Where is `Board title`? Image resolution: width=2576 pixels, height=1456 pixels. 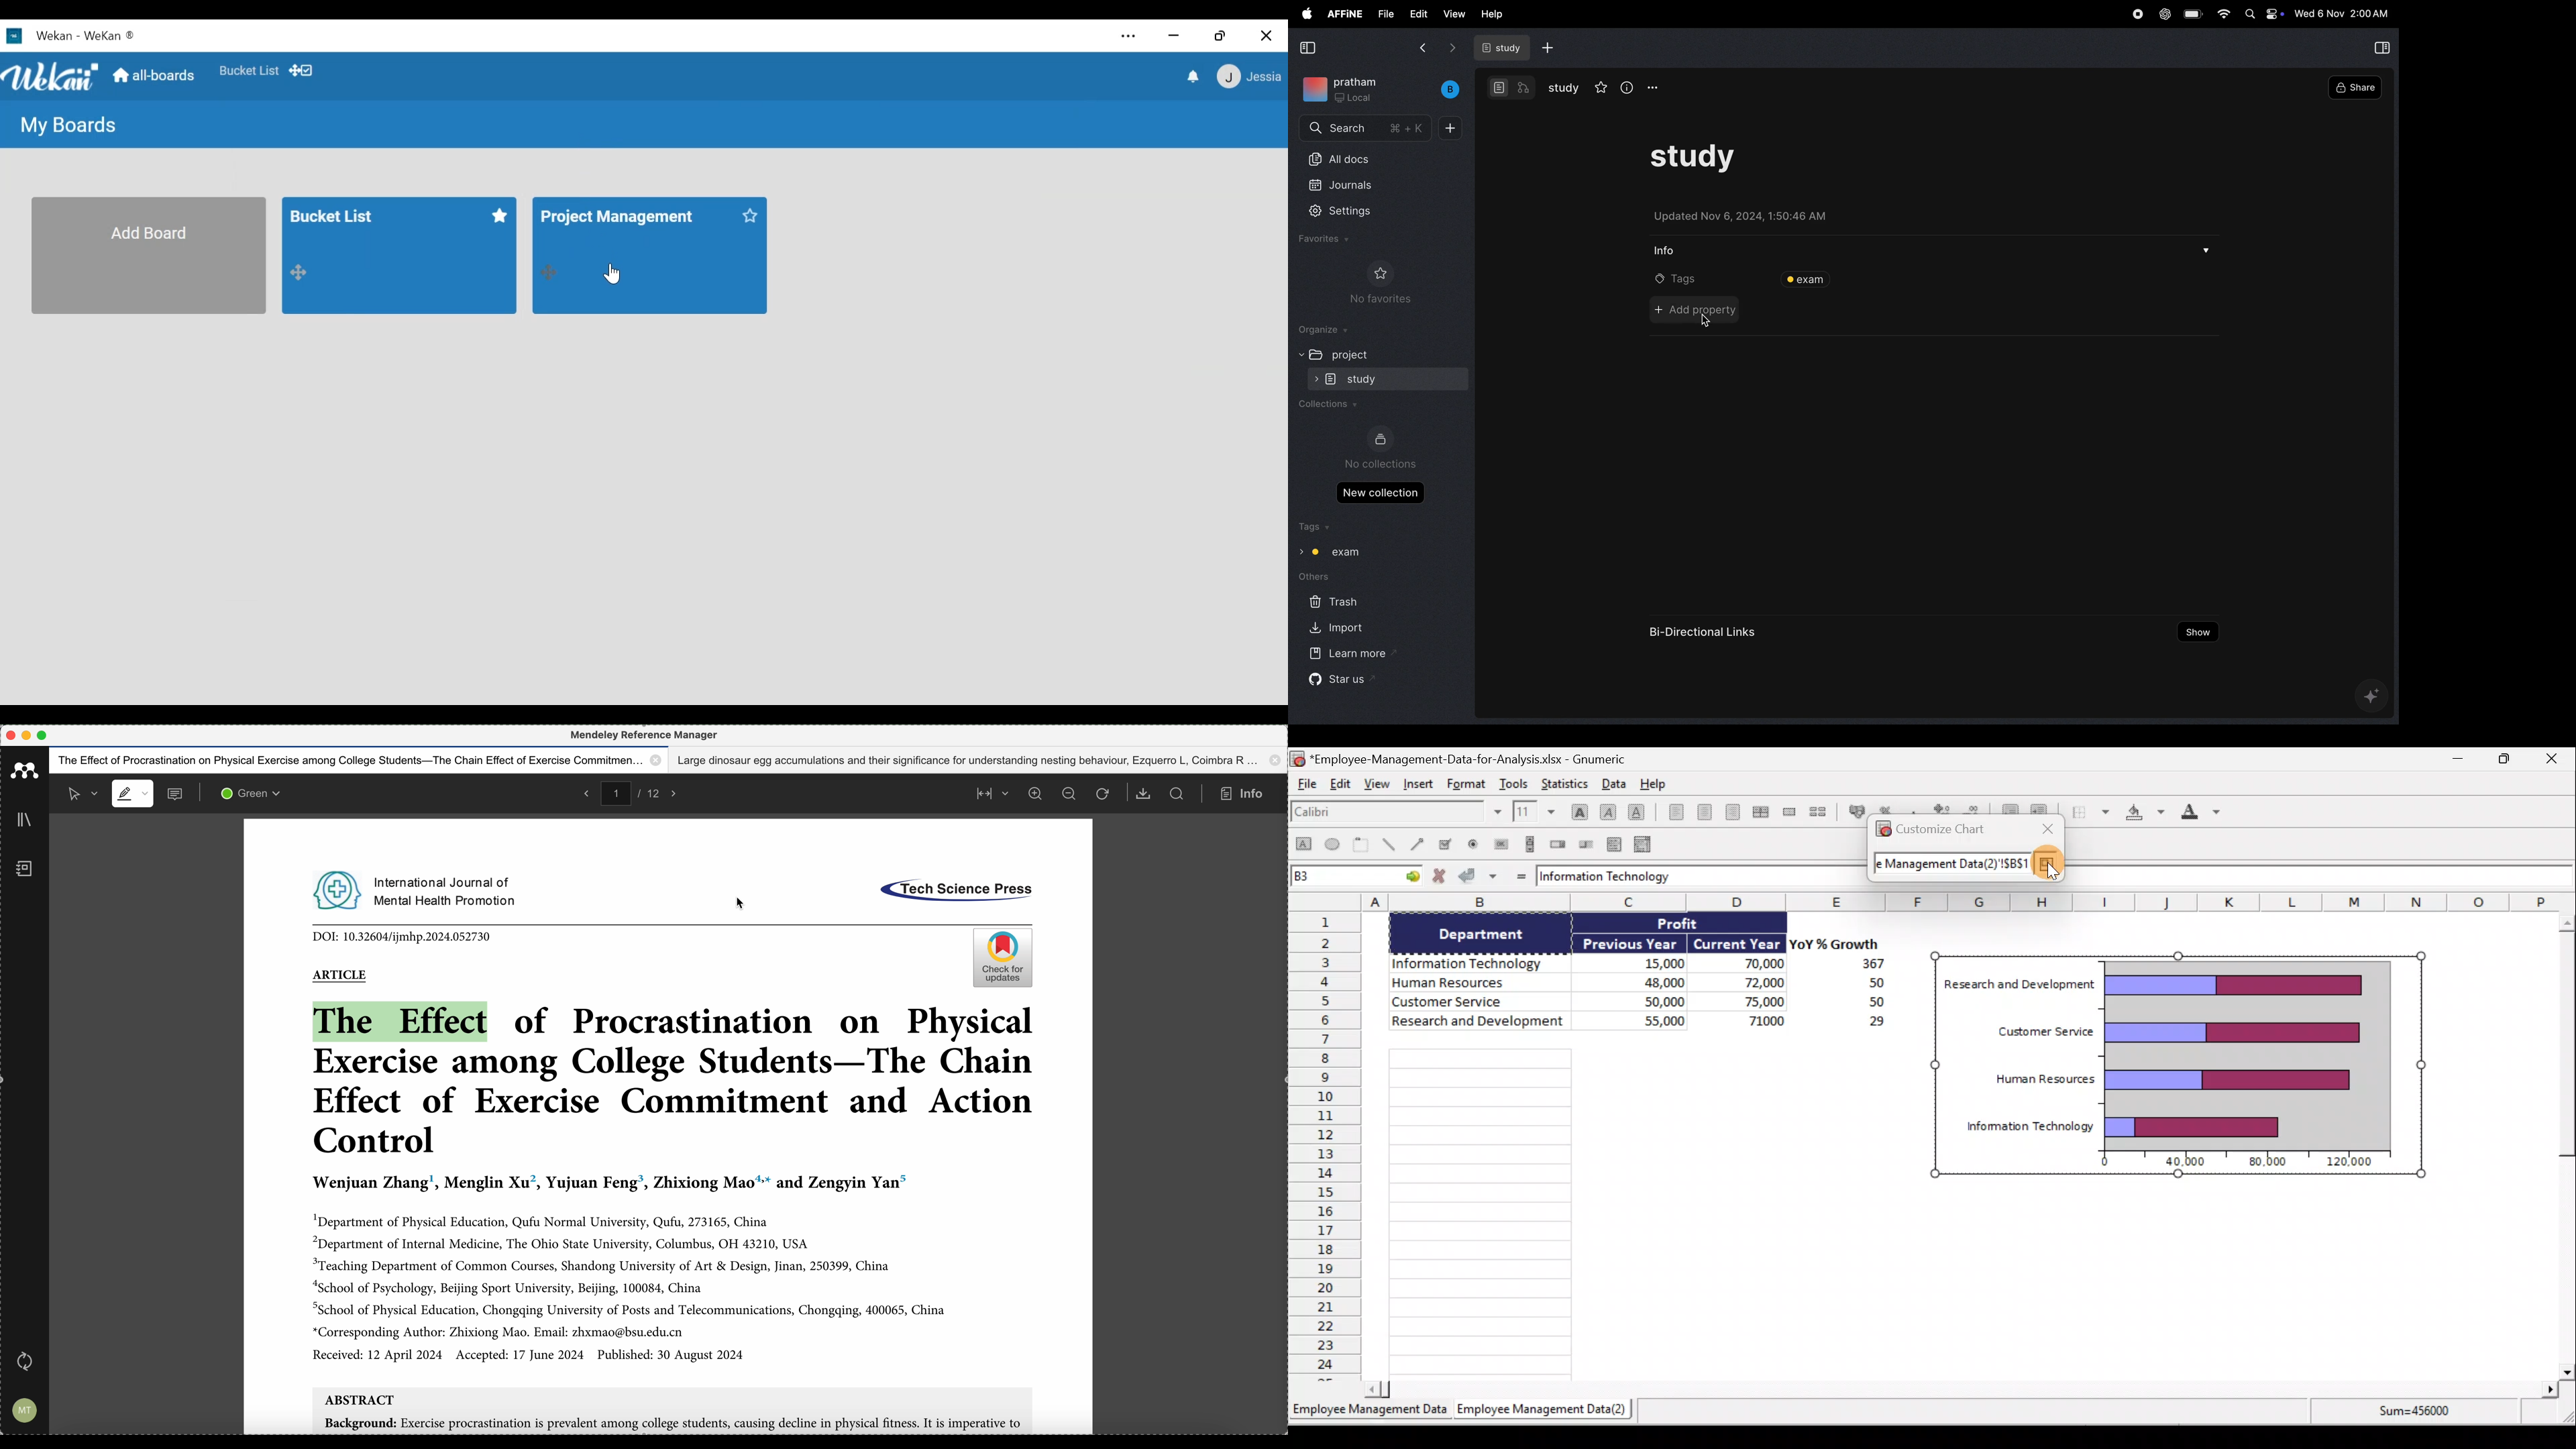 Board title is located at coordinates (344, 219).